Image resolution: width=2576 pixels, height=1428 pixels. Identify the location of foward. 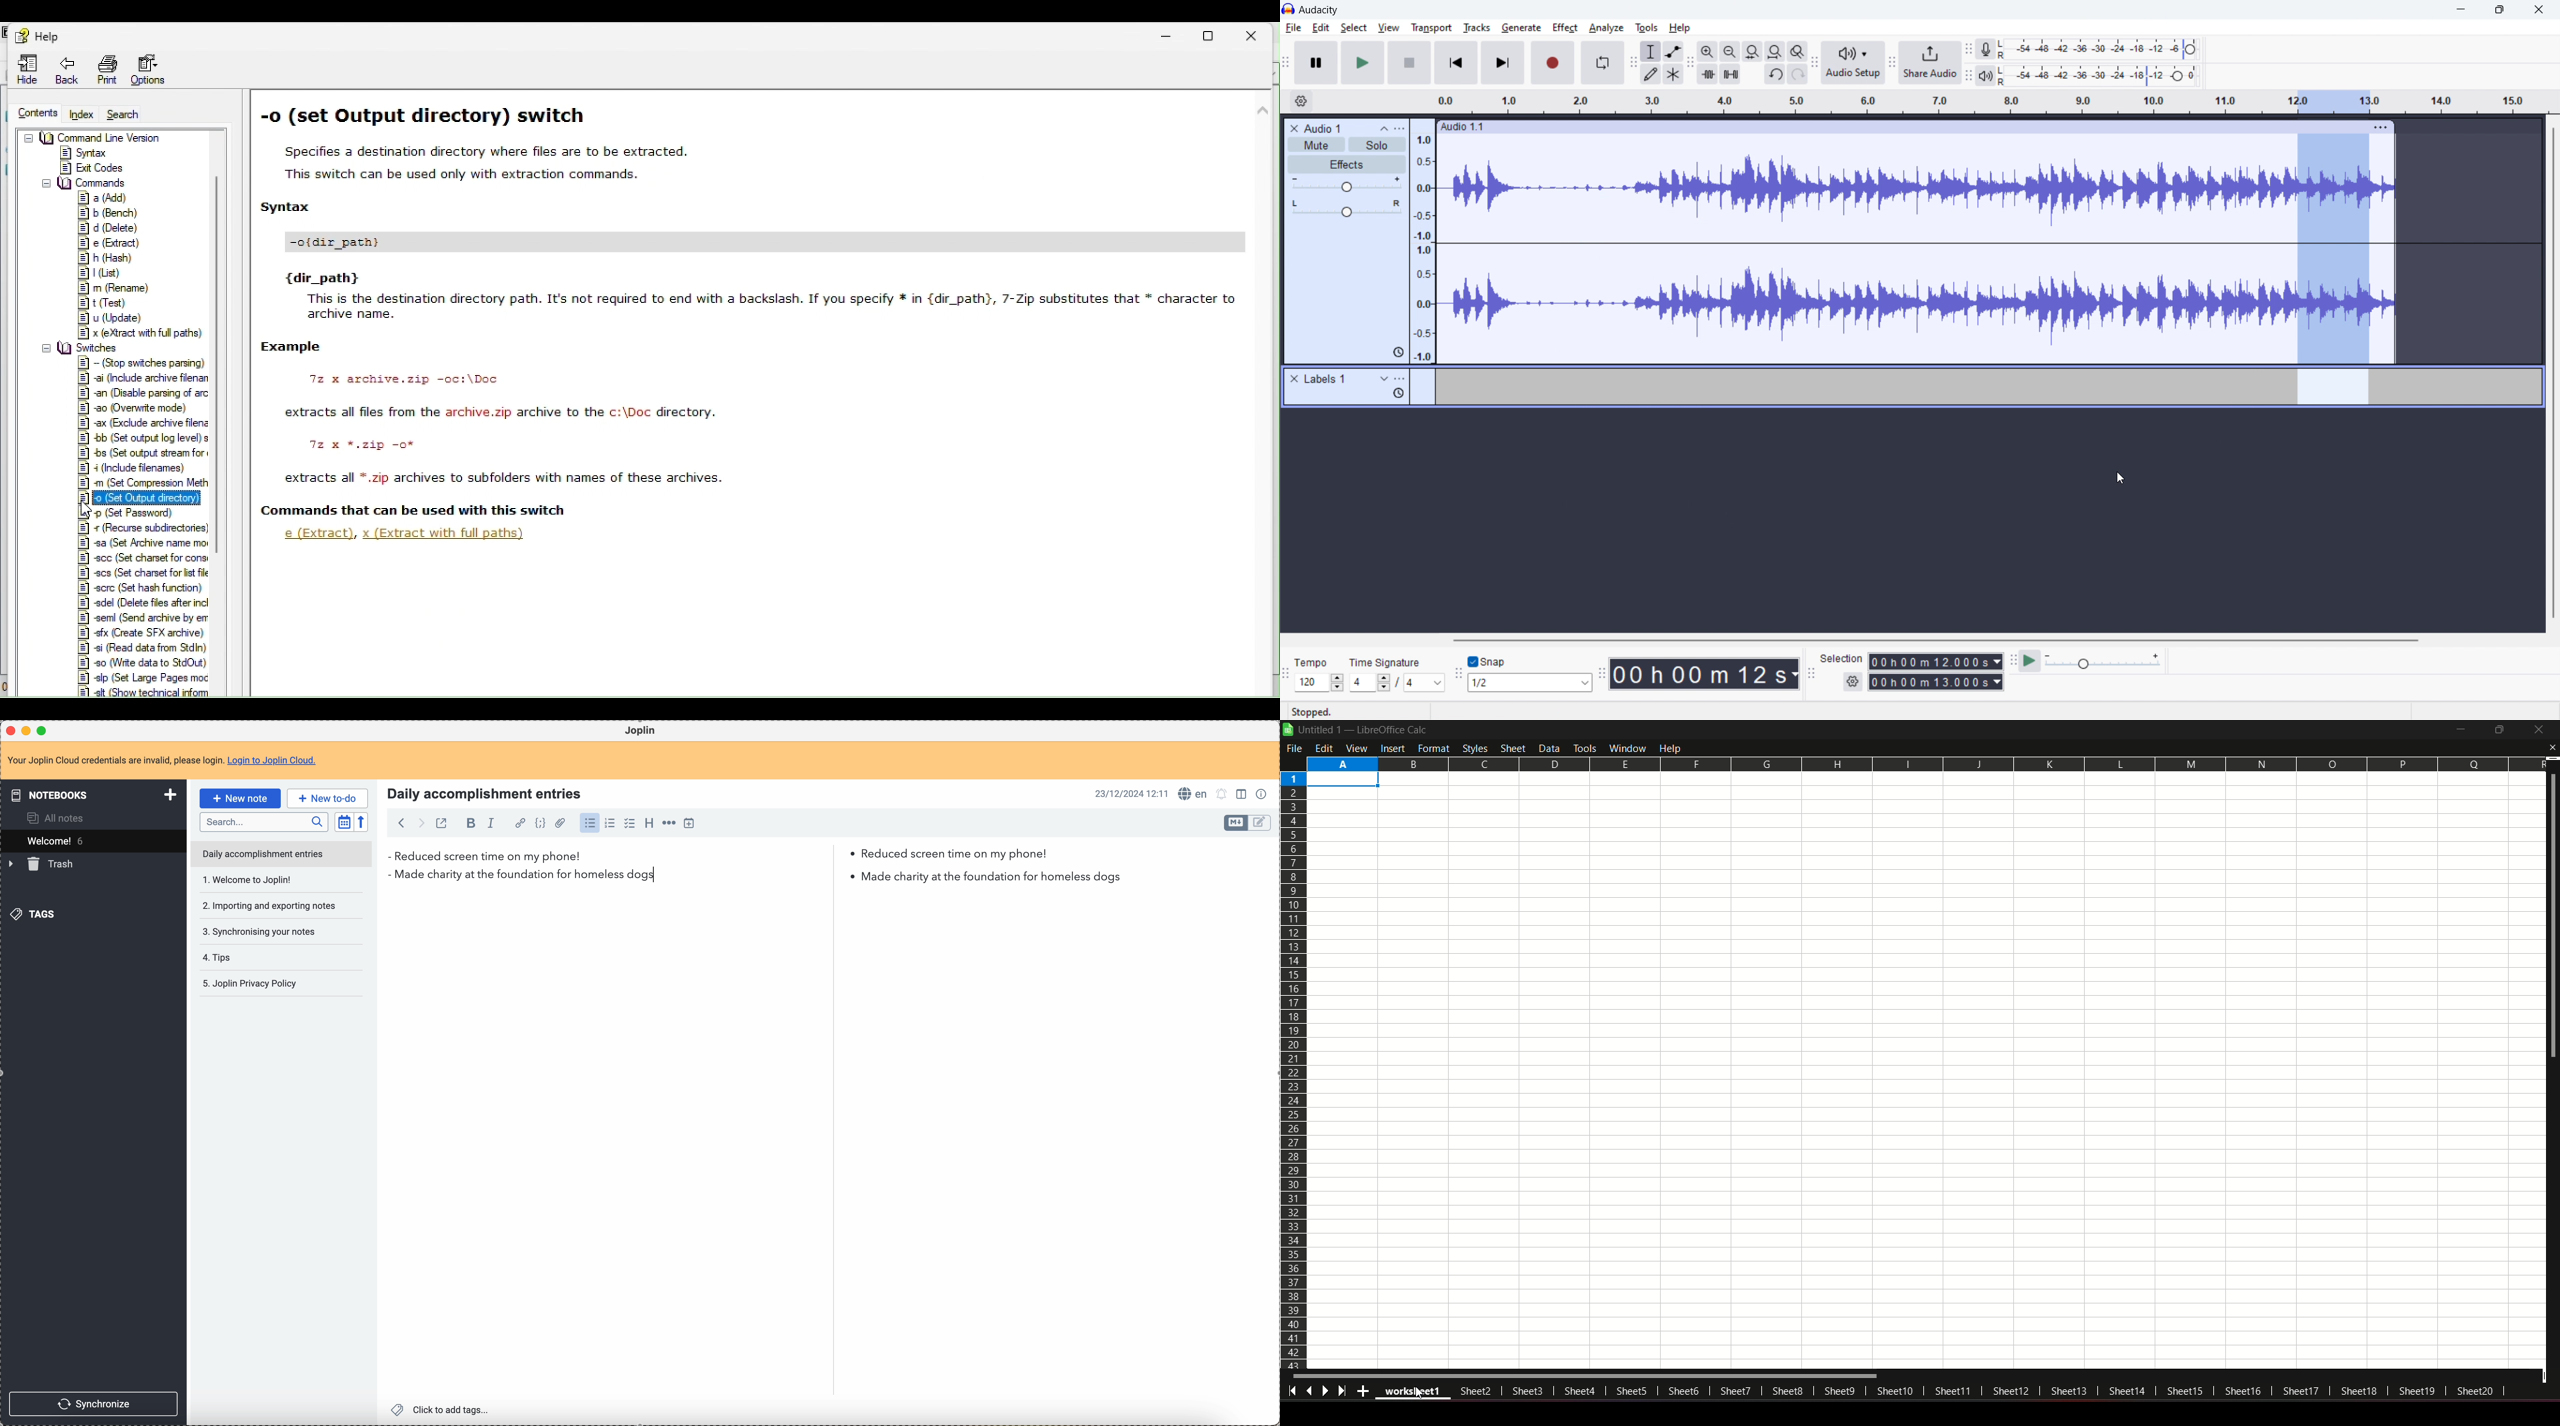
(420, 823).